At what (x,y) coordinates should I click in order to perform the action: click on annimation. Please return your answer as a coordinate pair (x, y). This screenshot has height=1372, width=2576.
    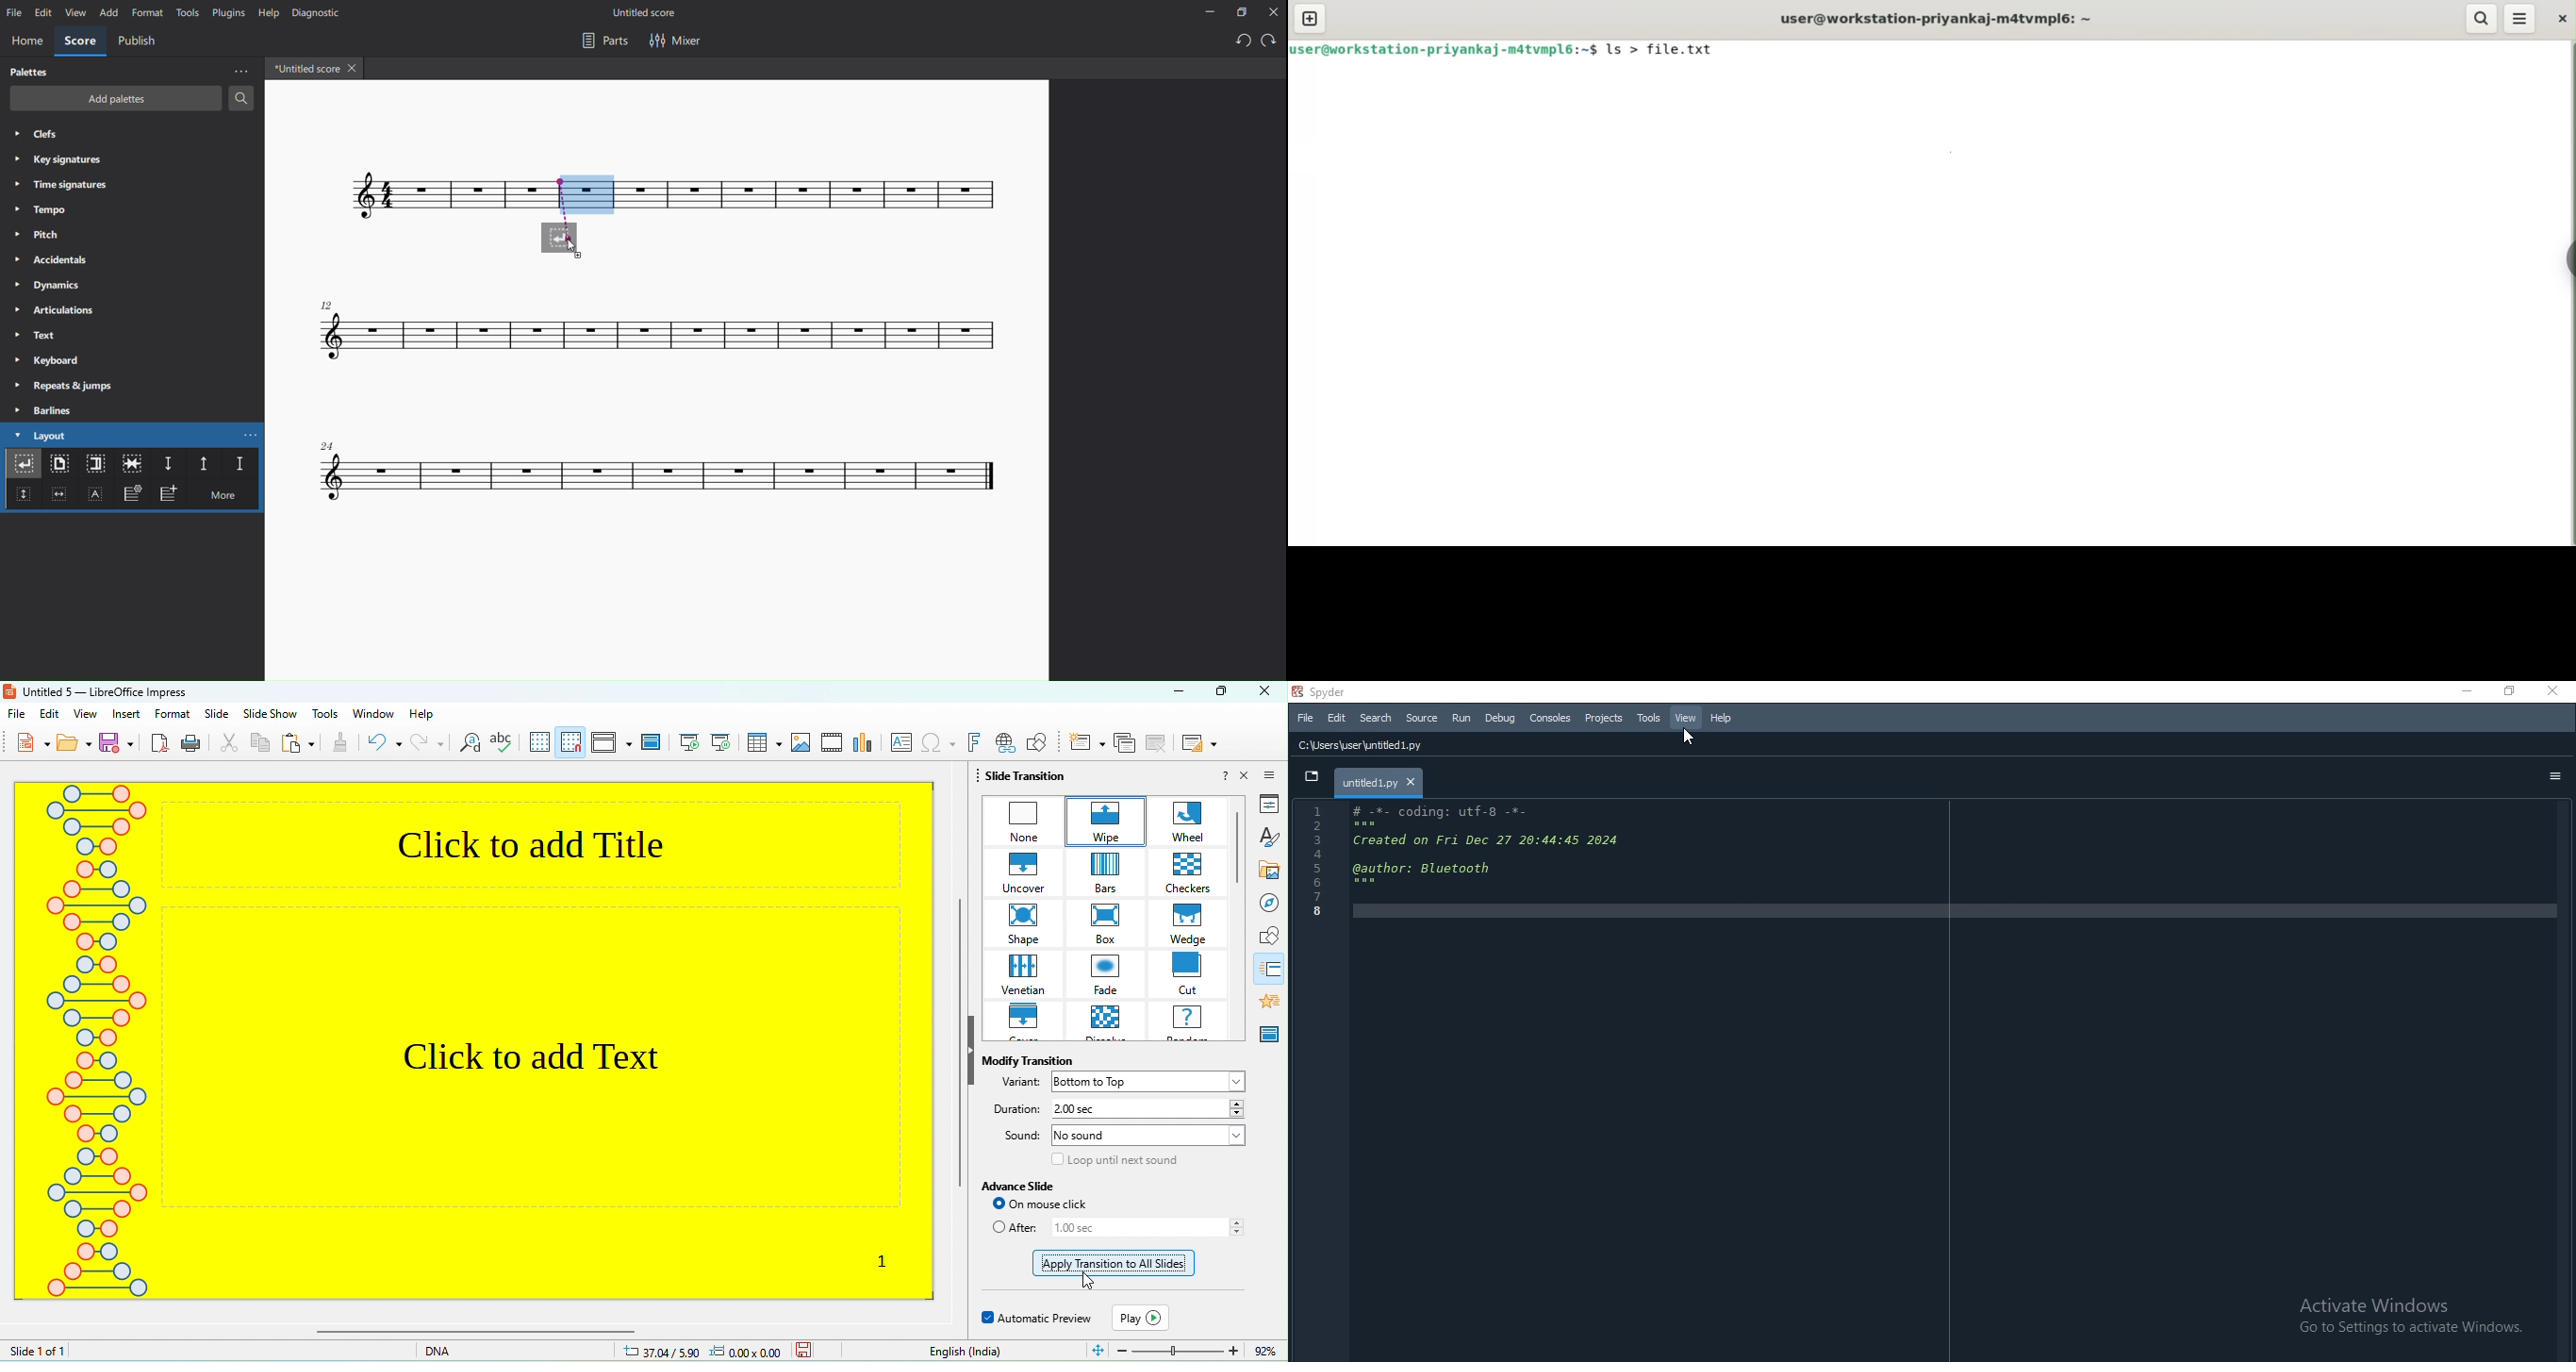
    Looking at the image, I should click on (1270, 1000).